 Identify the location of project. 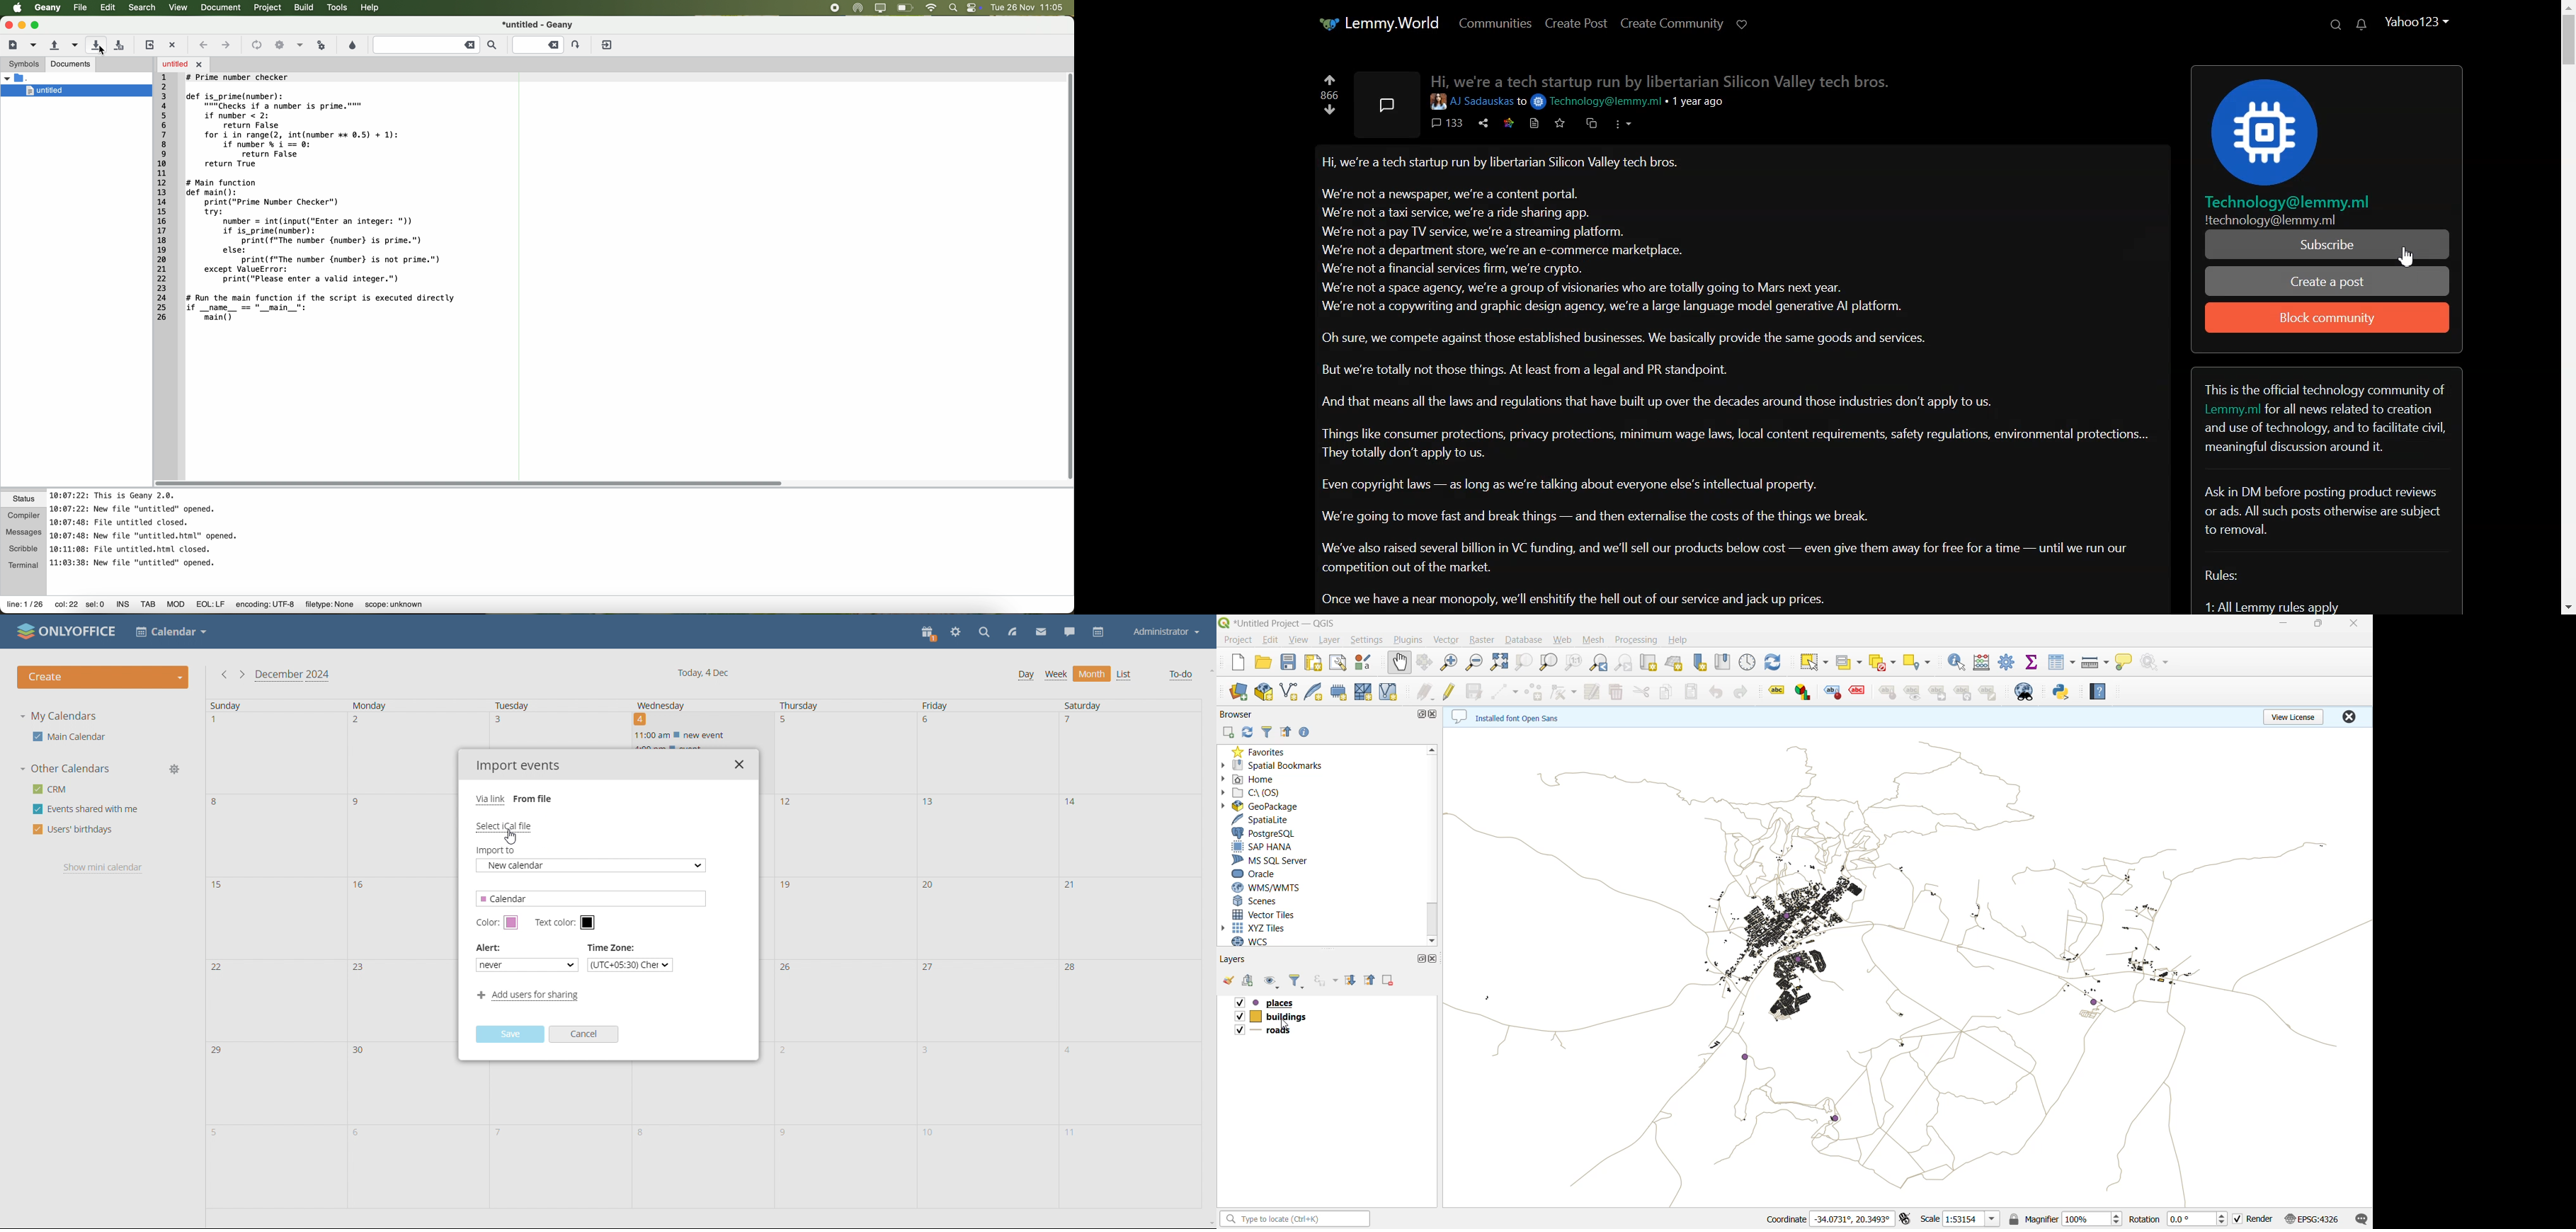
(269, 8).